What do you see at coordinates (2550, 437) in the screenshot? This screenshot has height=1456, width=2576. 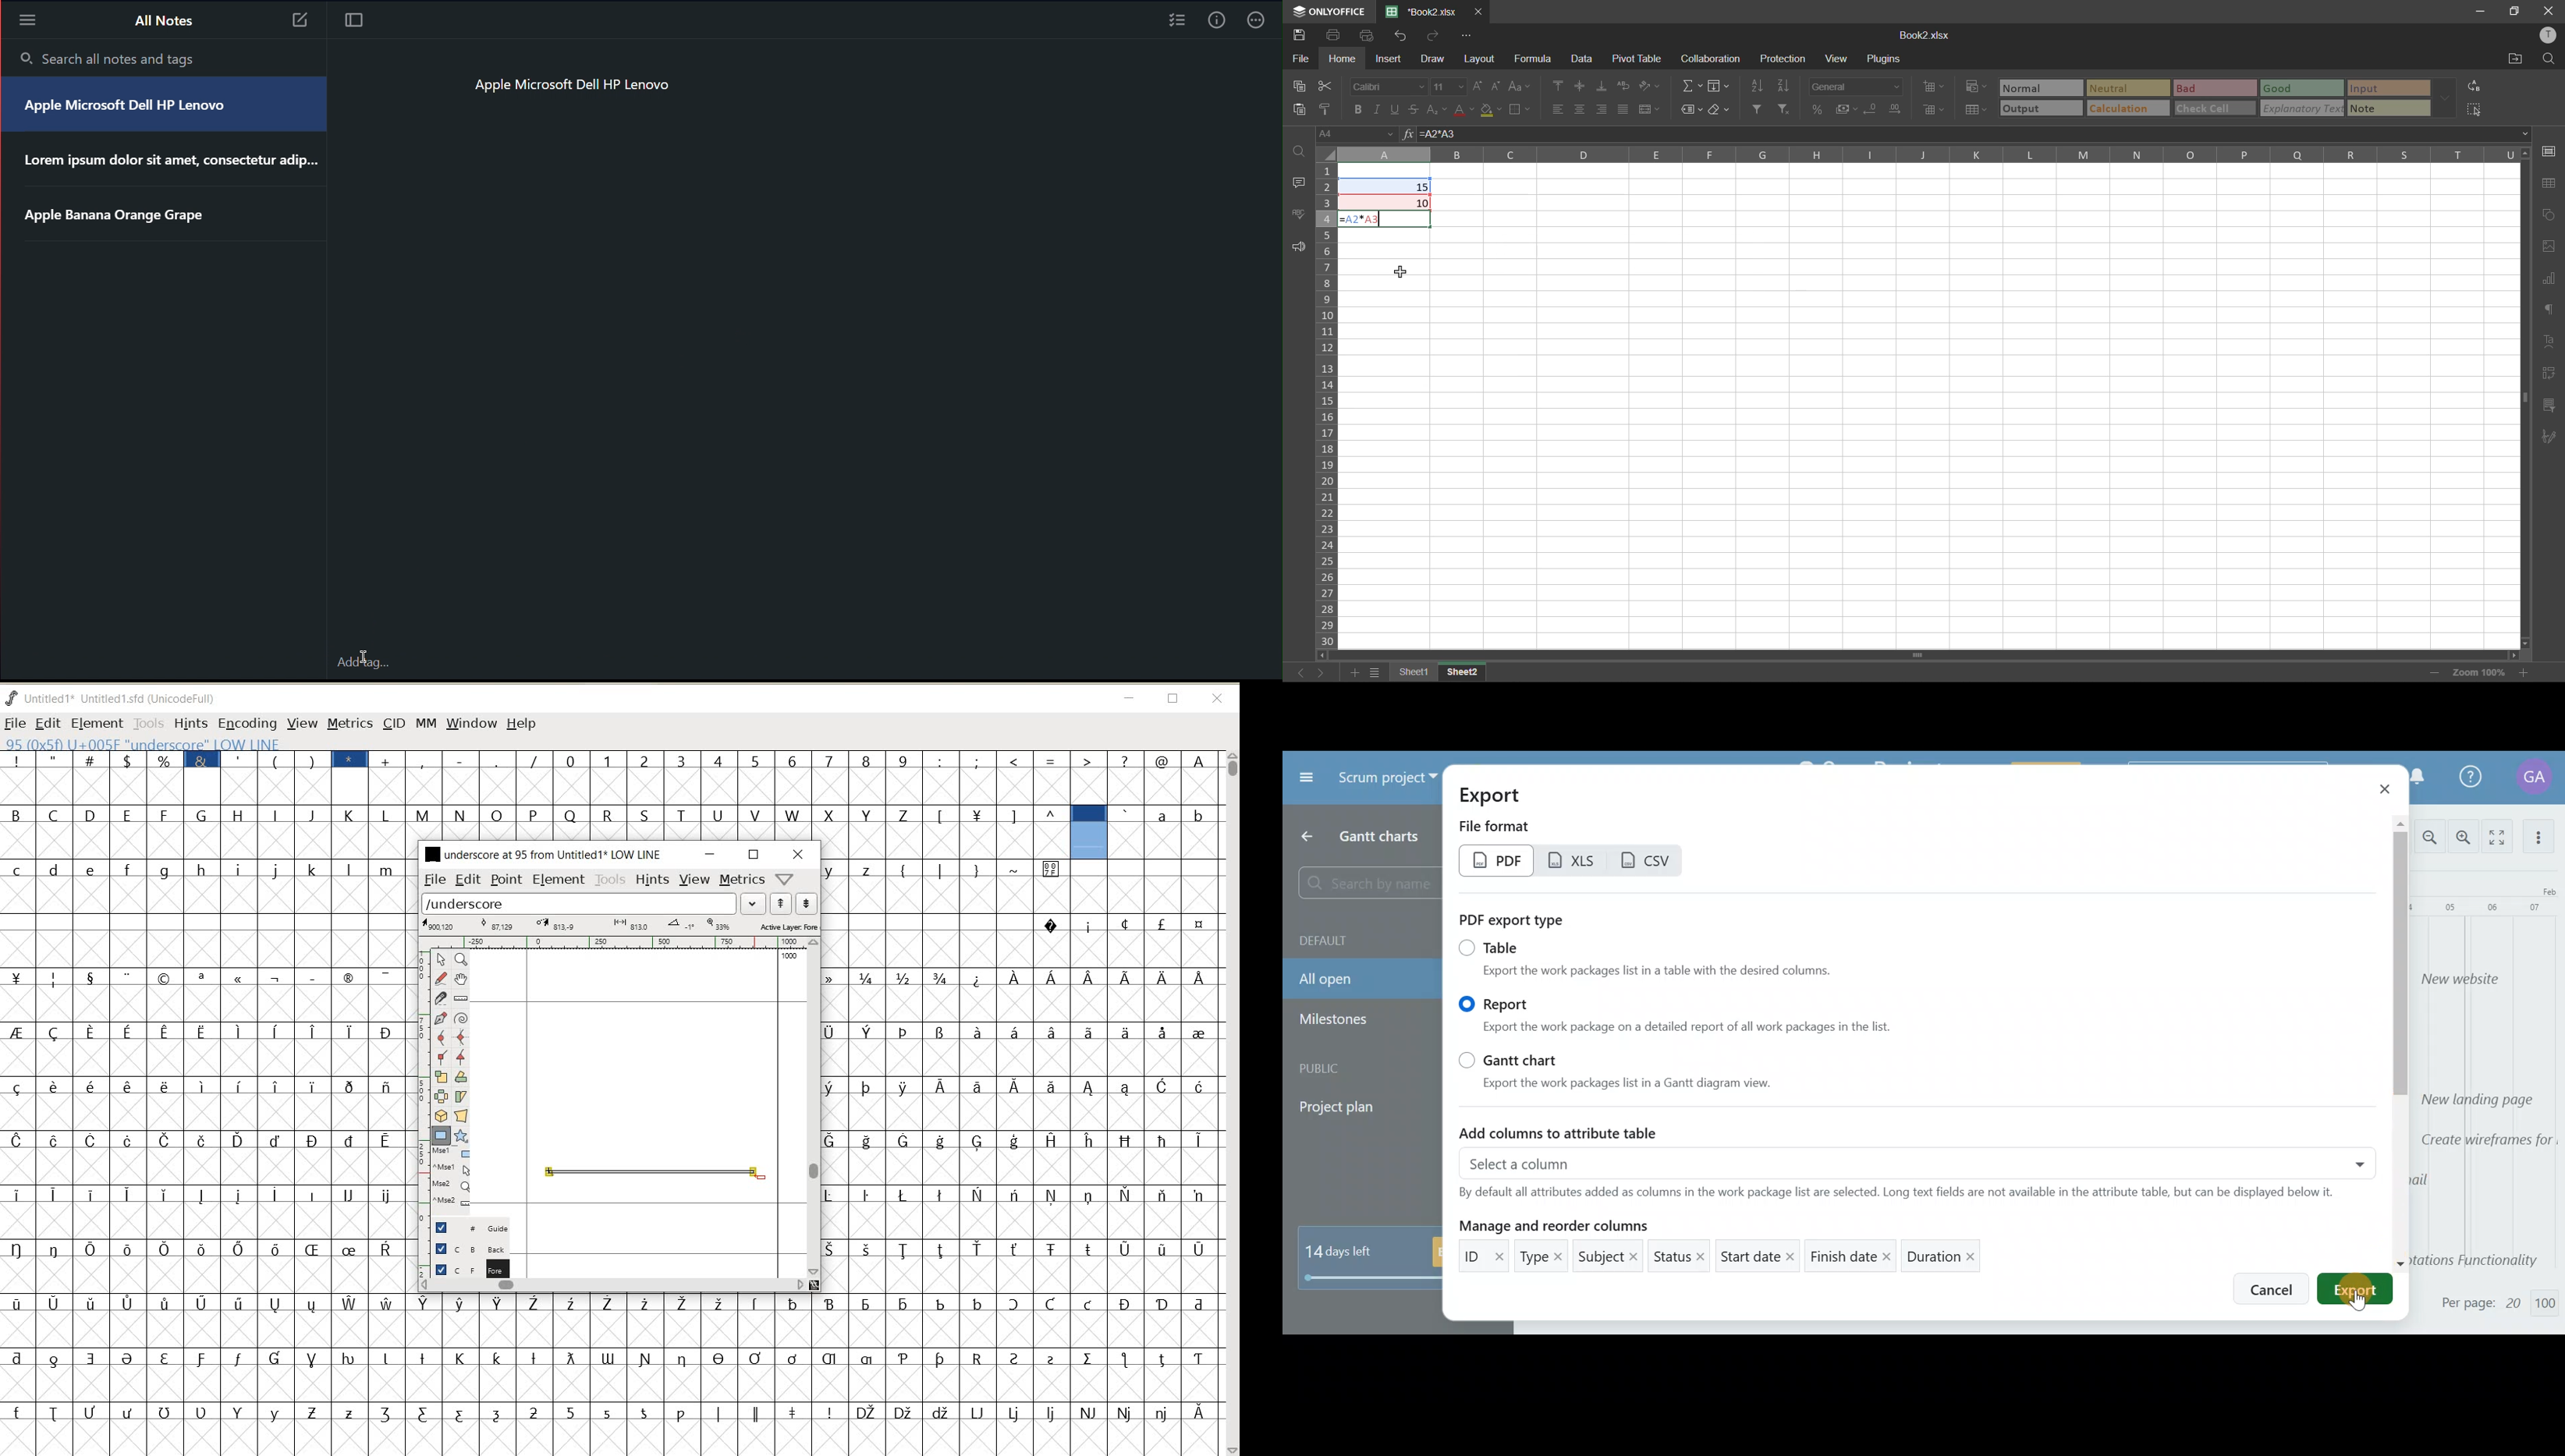 I see `signature` at bounding box center [2550, 437].